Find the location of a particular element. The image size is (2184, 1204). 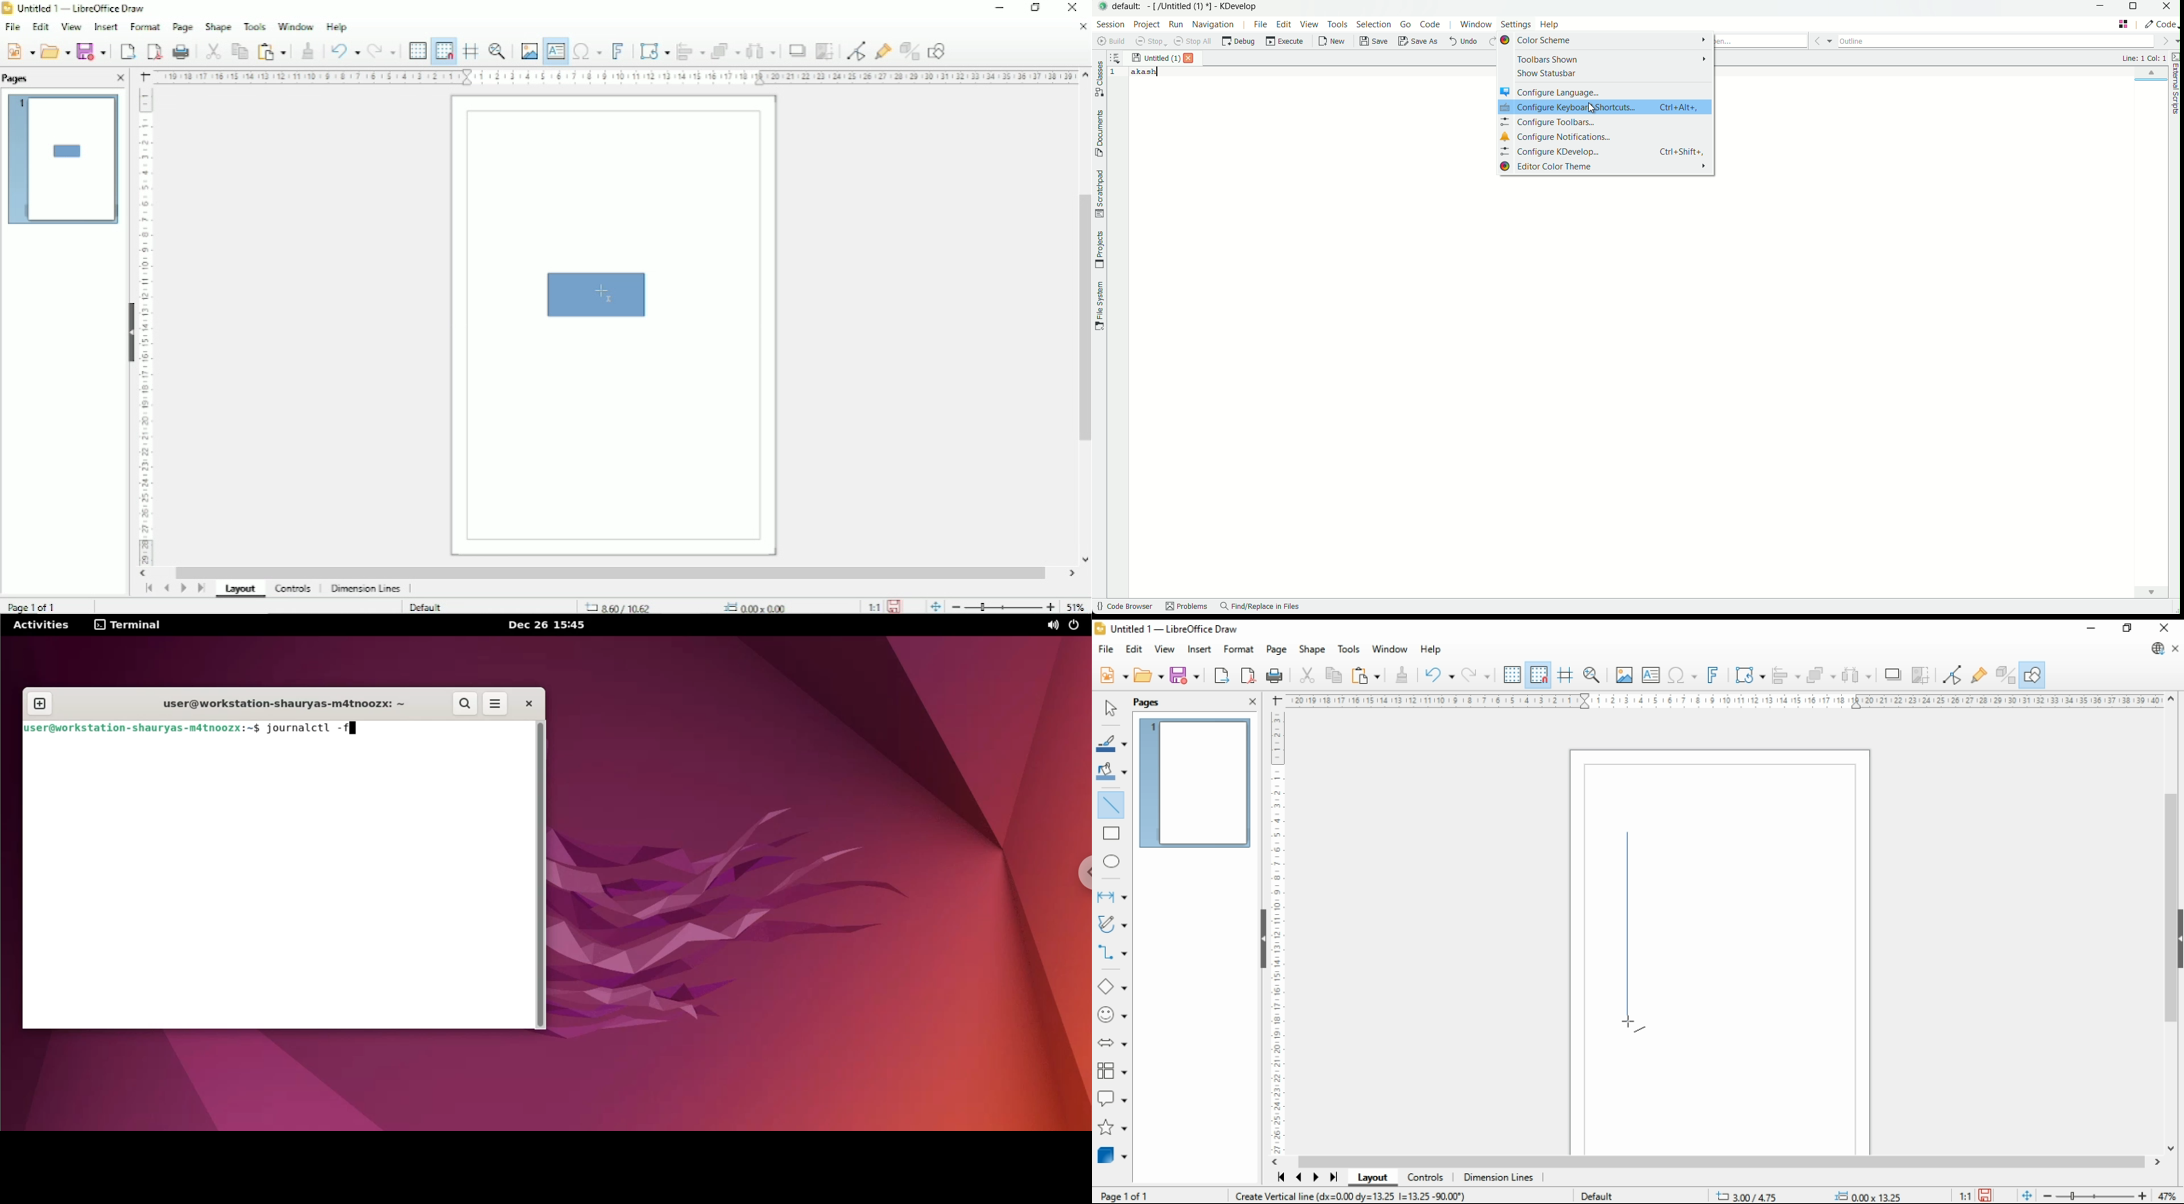

paste is located at coordinates (1364, 675).